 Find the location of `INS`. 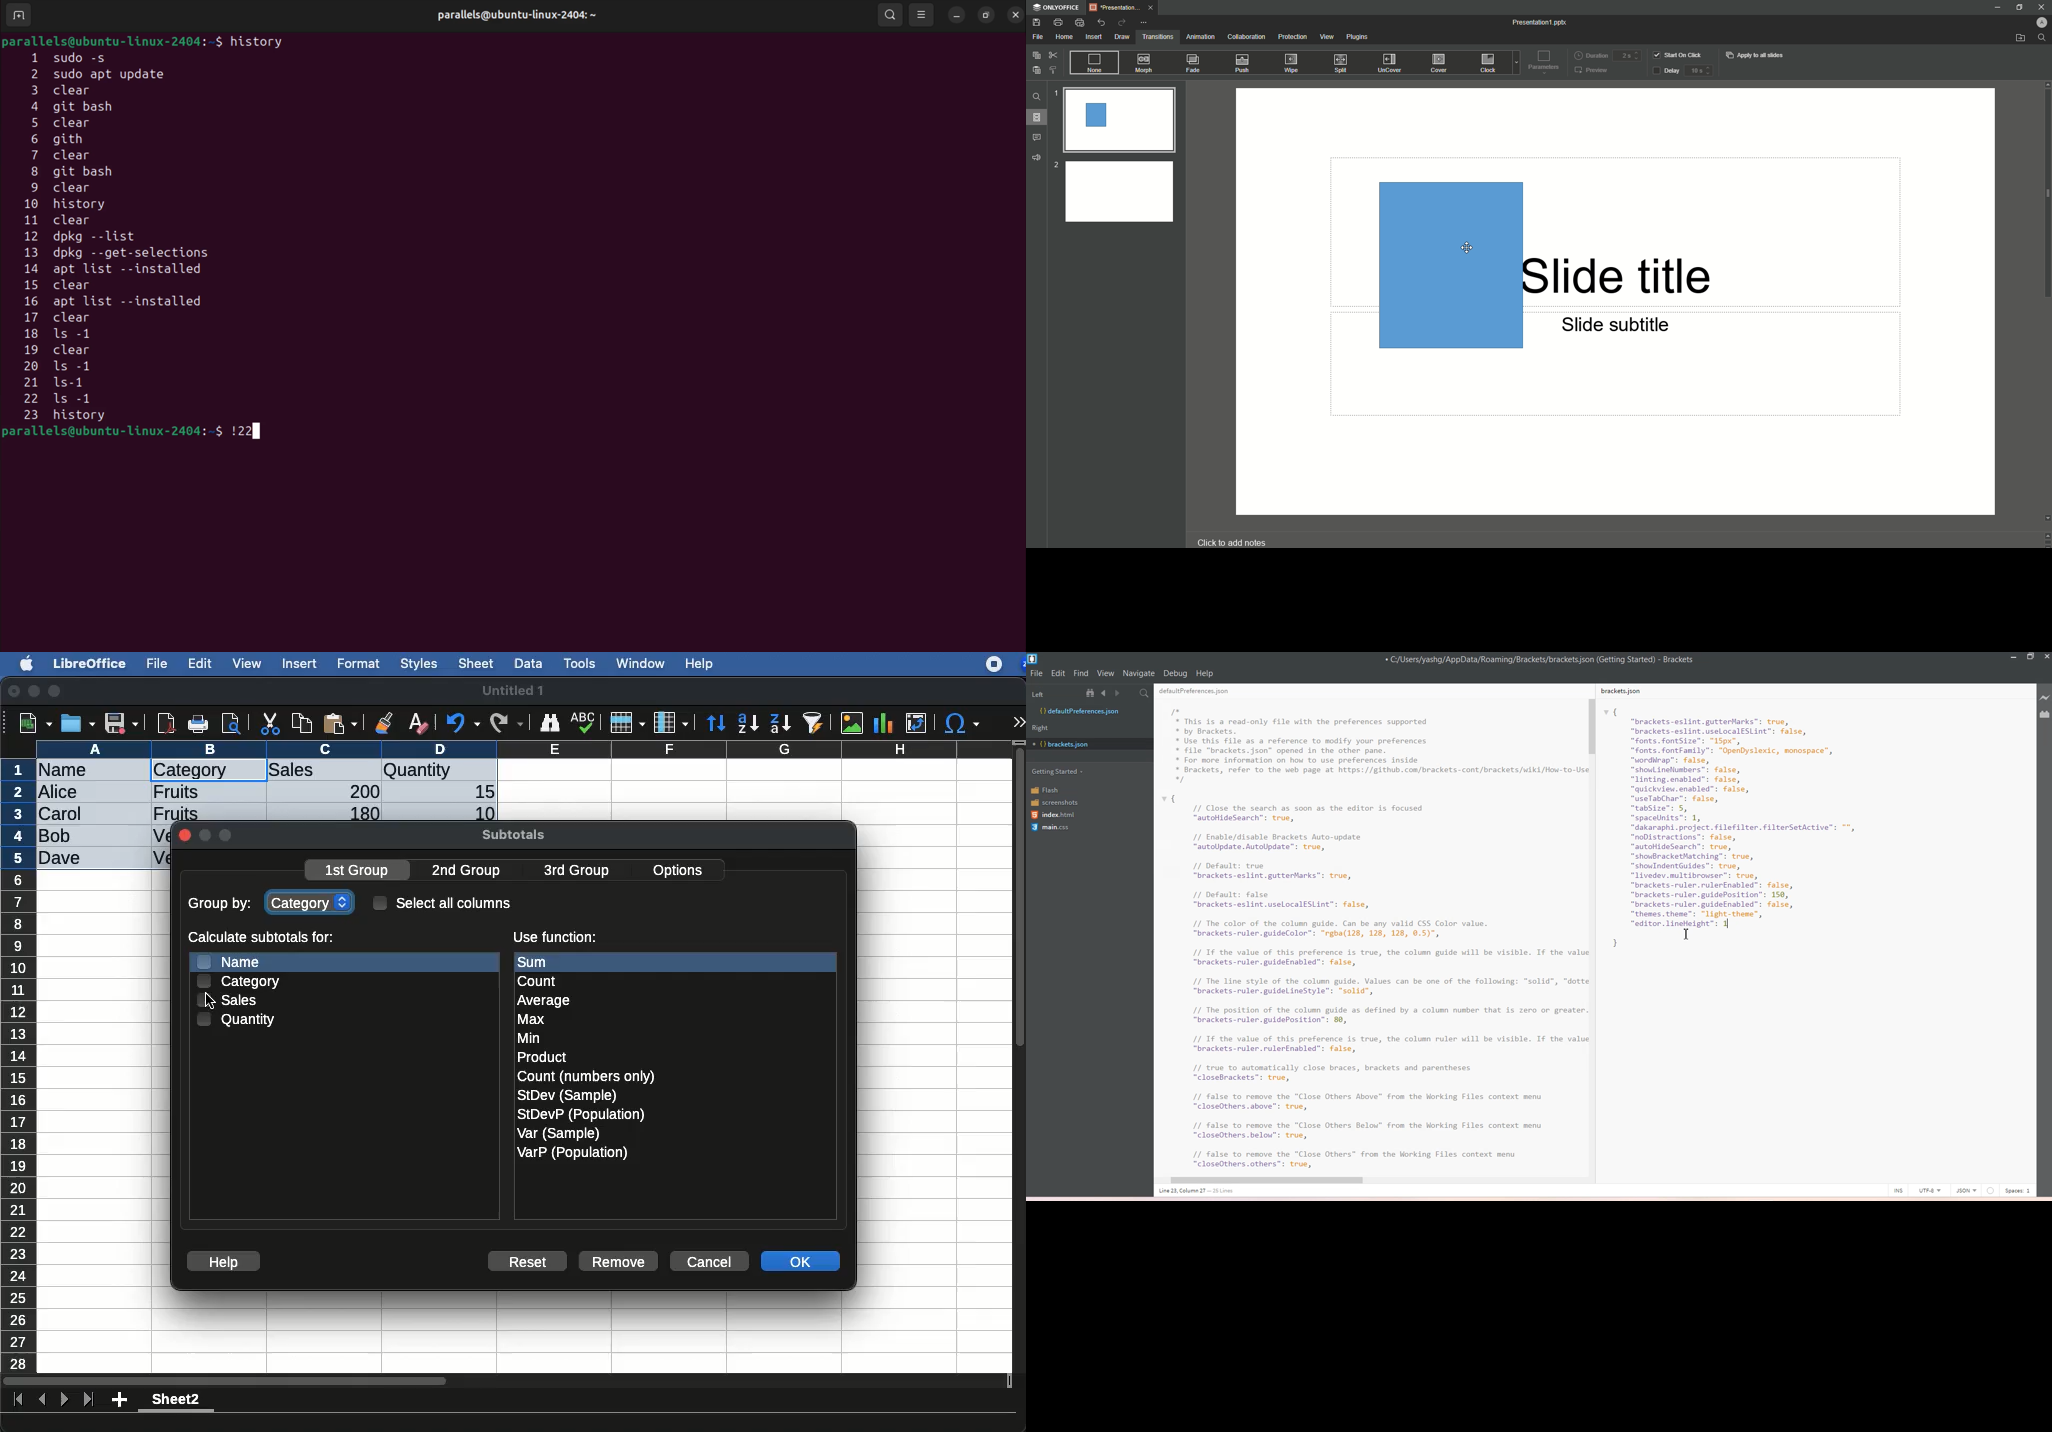

INS is located at coordinates (1898, 1190).